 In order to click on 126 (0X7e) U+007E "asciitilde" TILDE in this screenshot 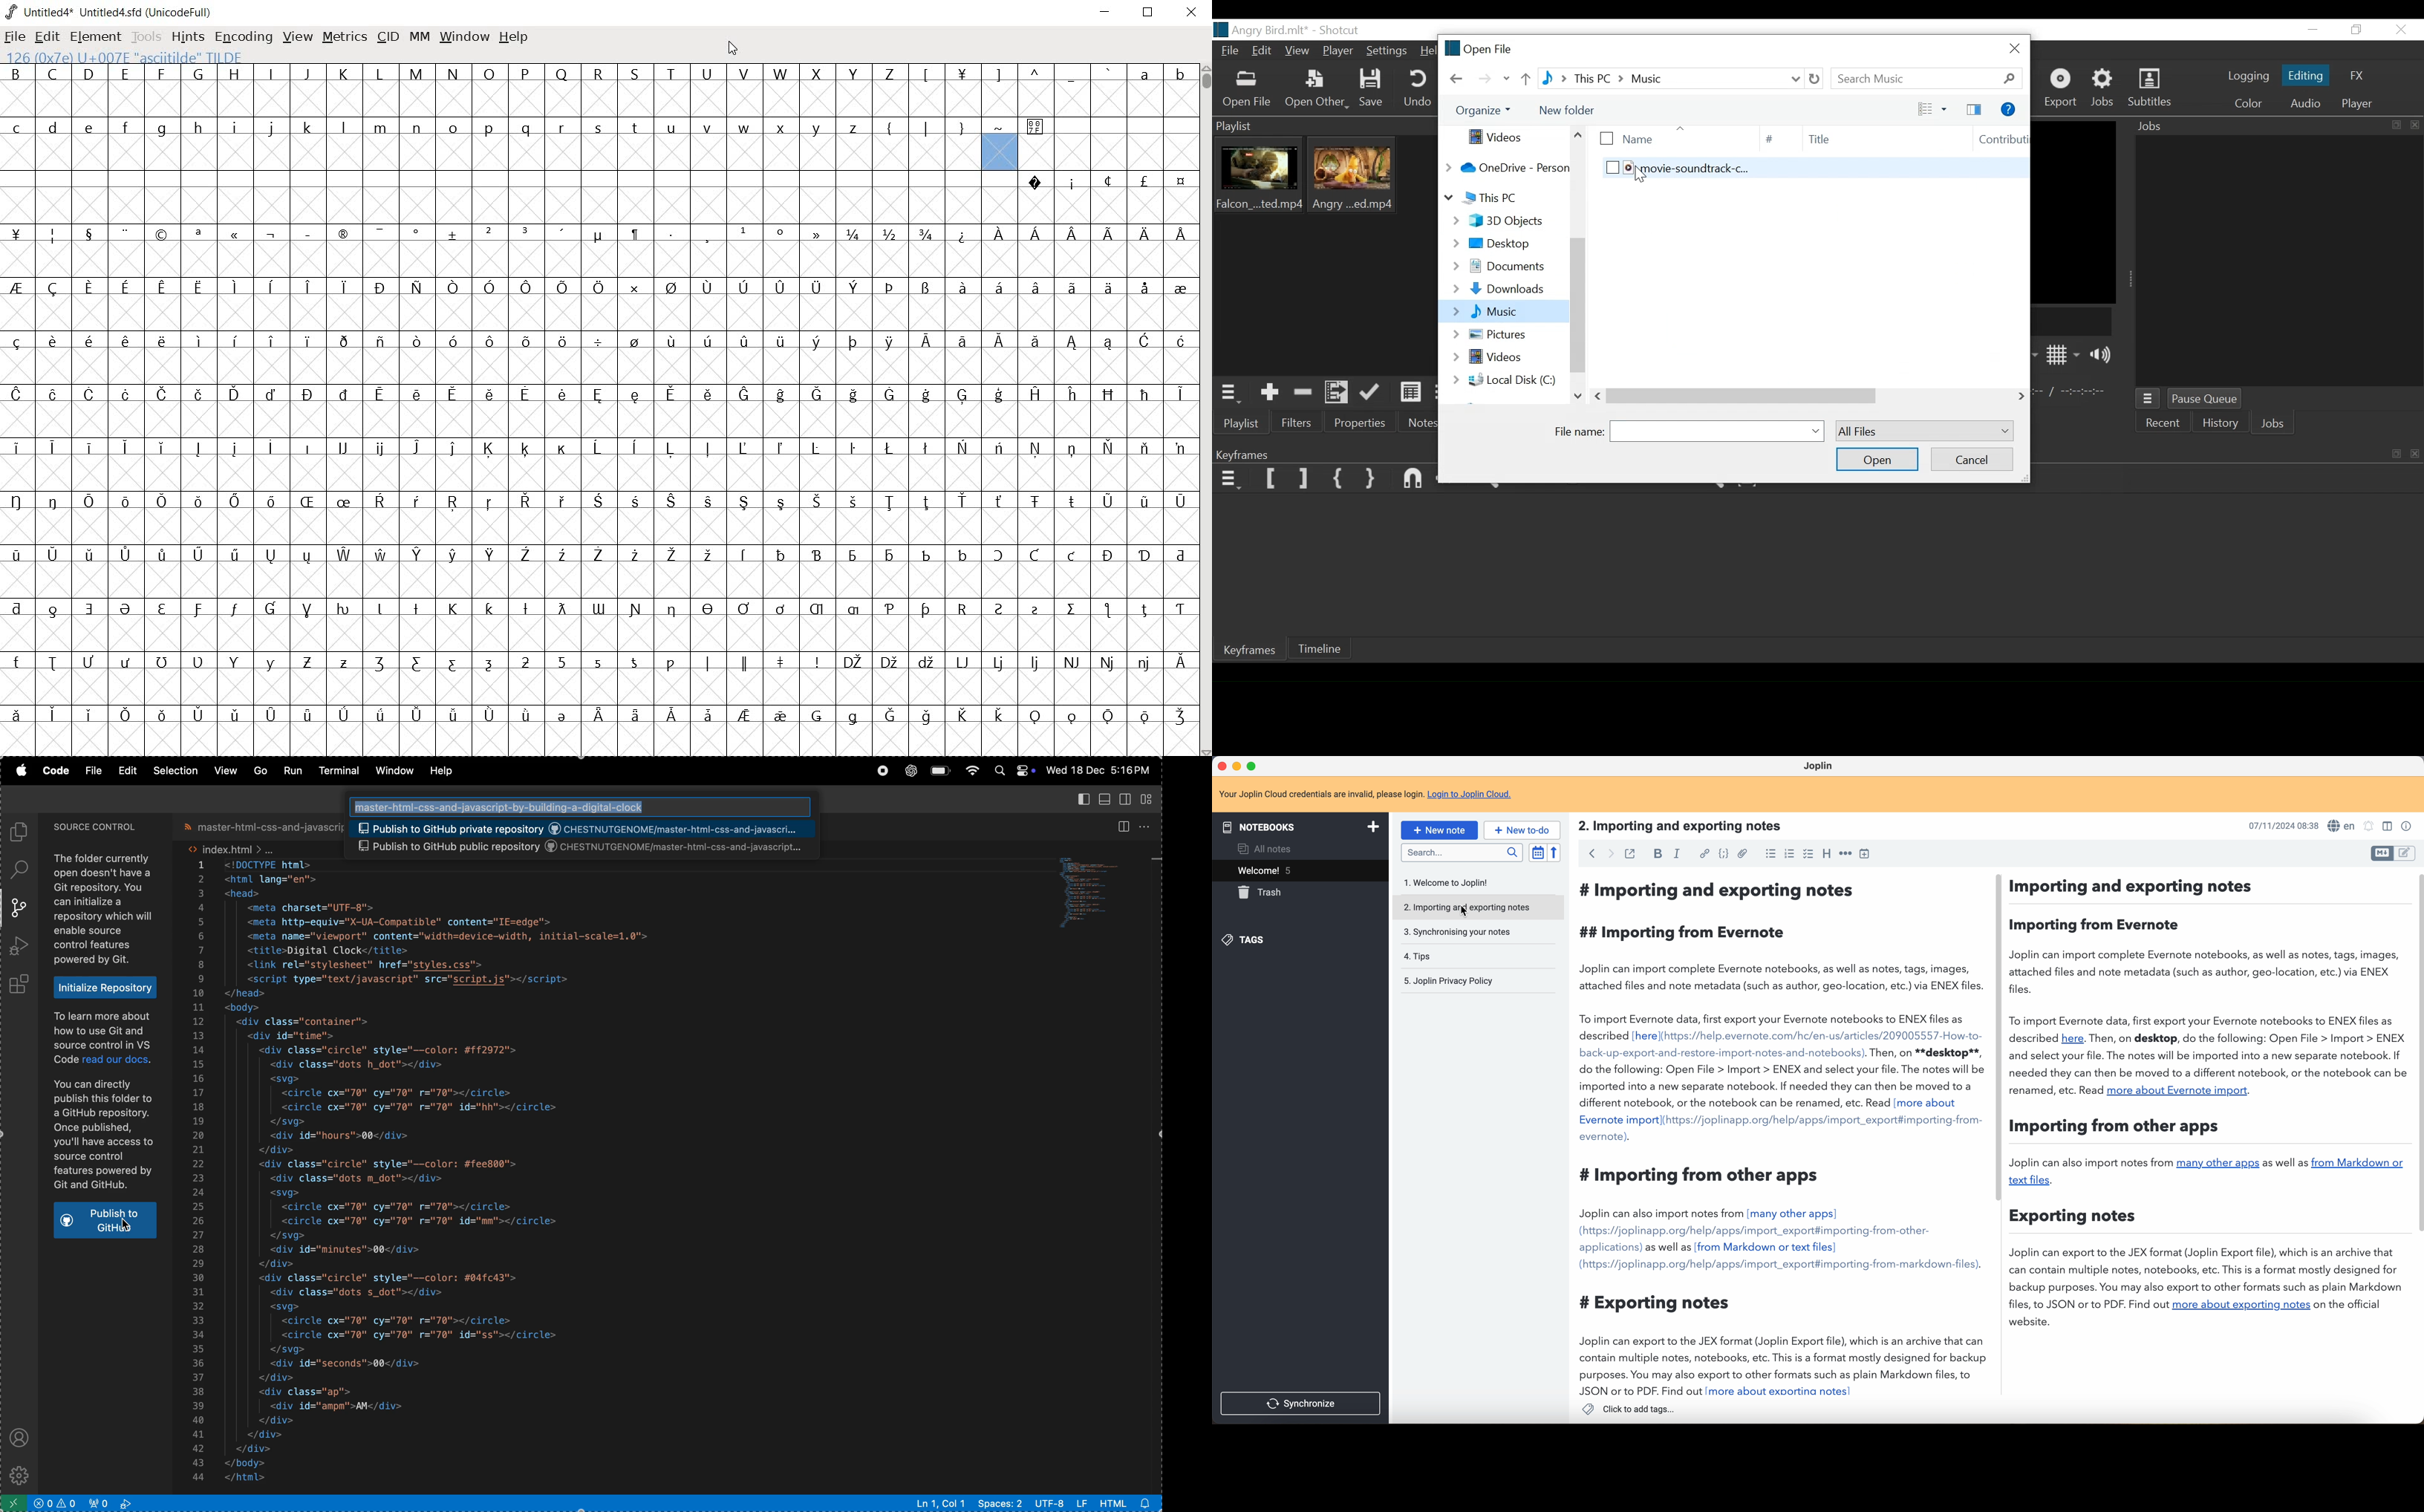, I will do `click(1000, 151)`.